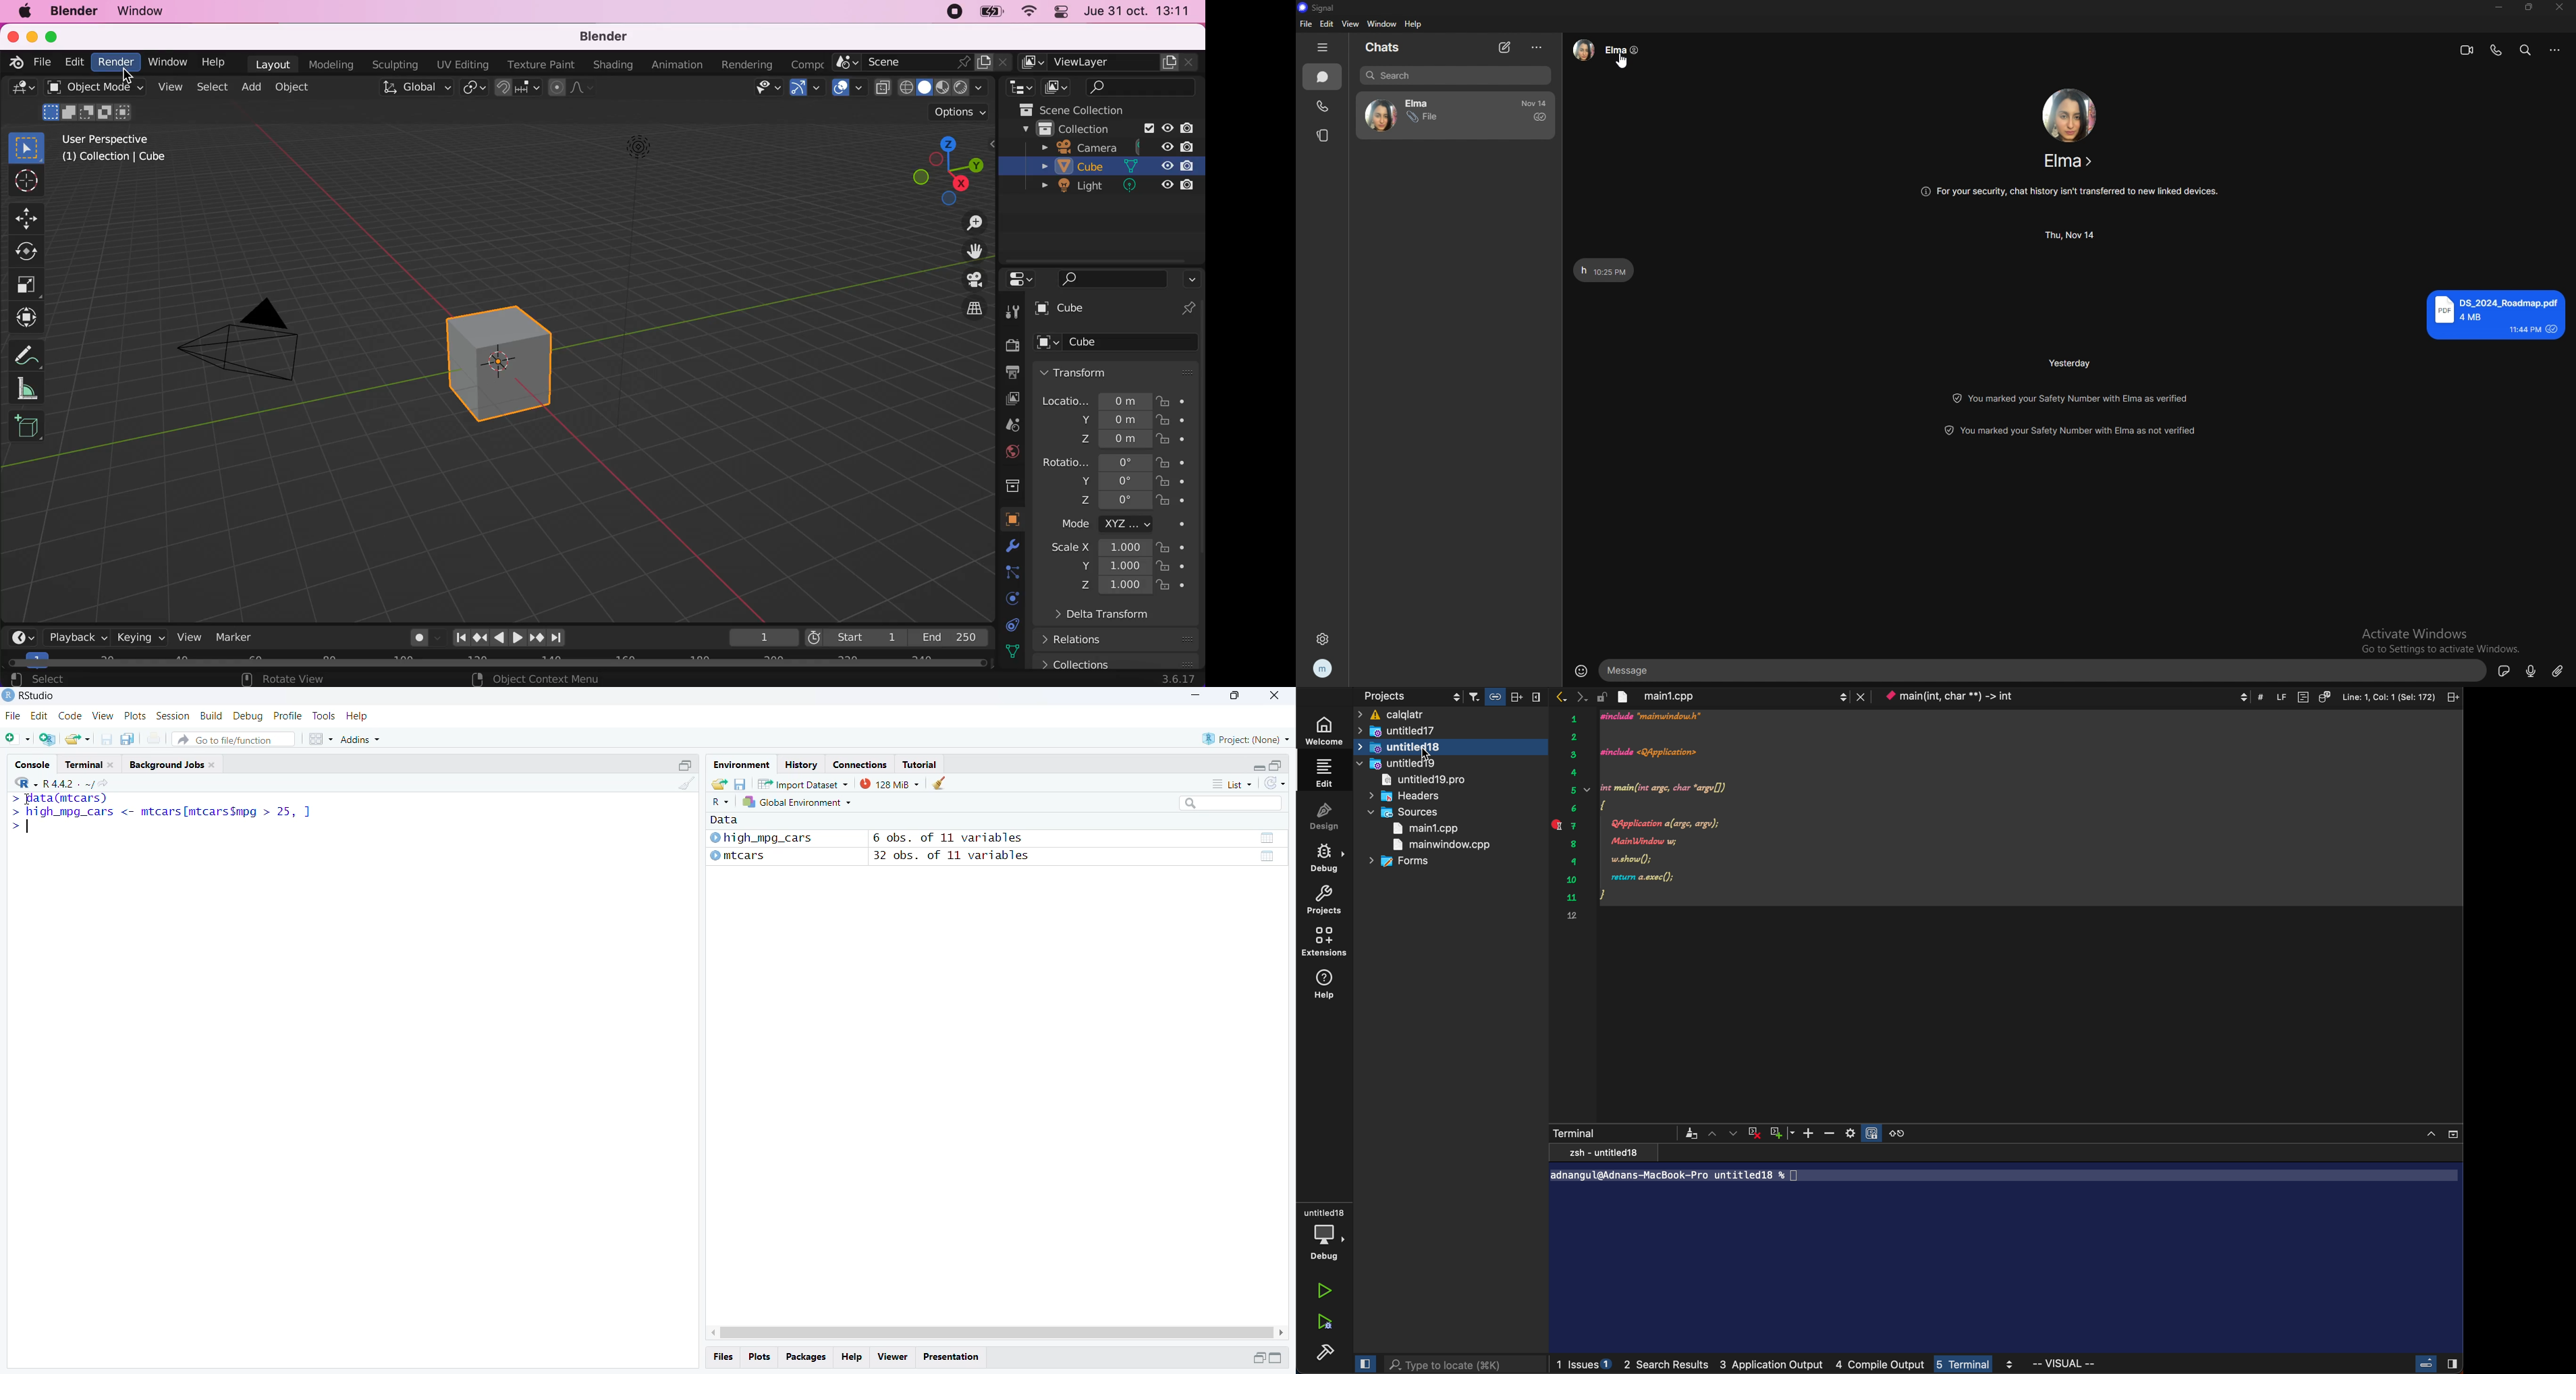 The height and width of the screenshot is (1400, 2576). I want to click on cursor, so click(25, 801).